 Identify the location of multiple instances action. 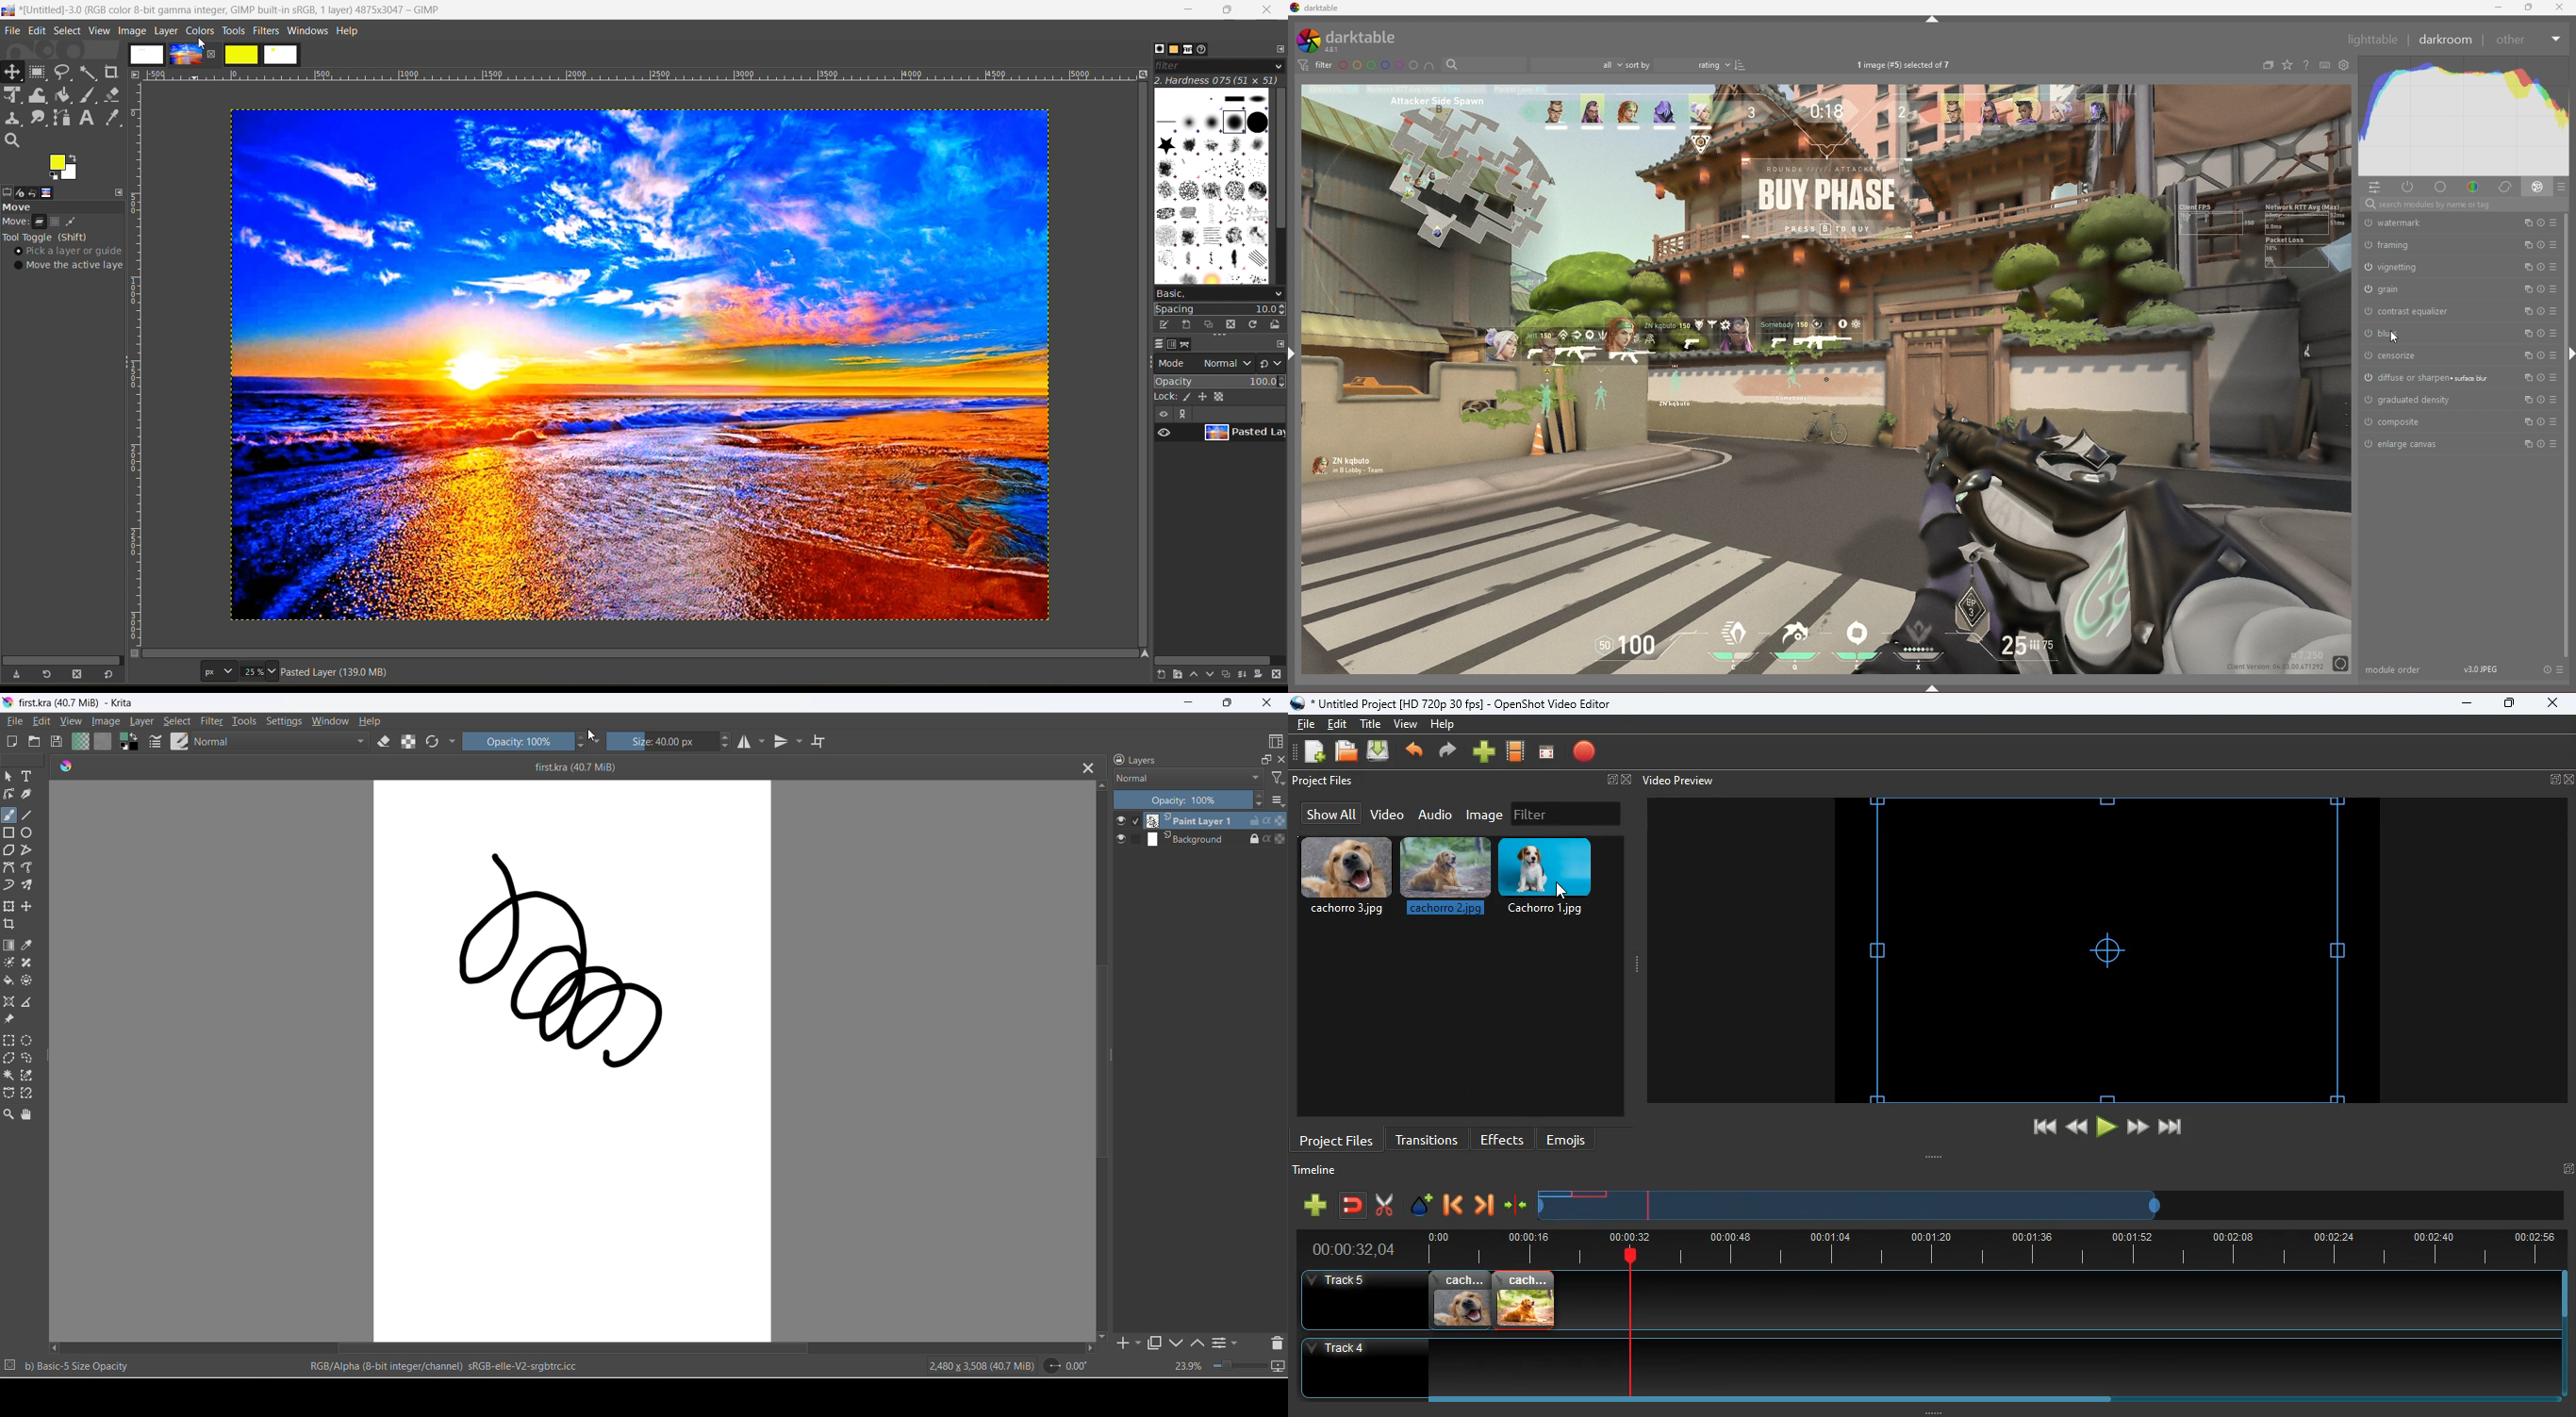
(2524, 444).